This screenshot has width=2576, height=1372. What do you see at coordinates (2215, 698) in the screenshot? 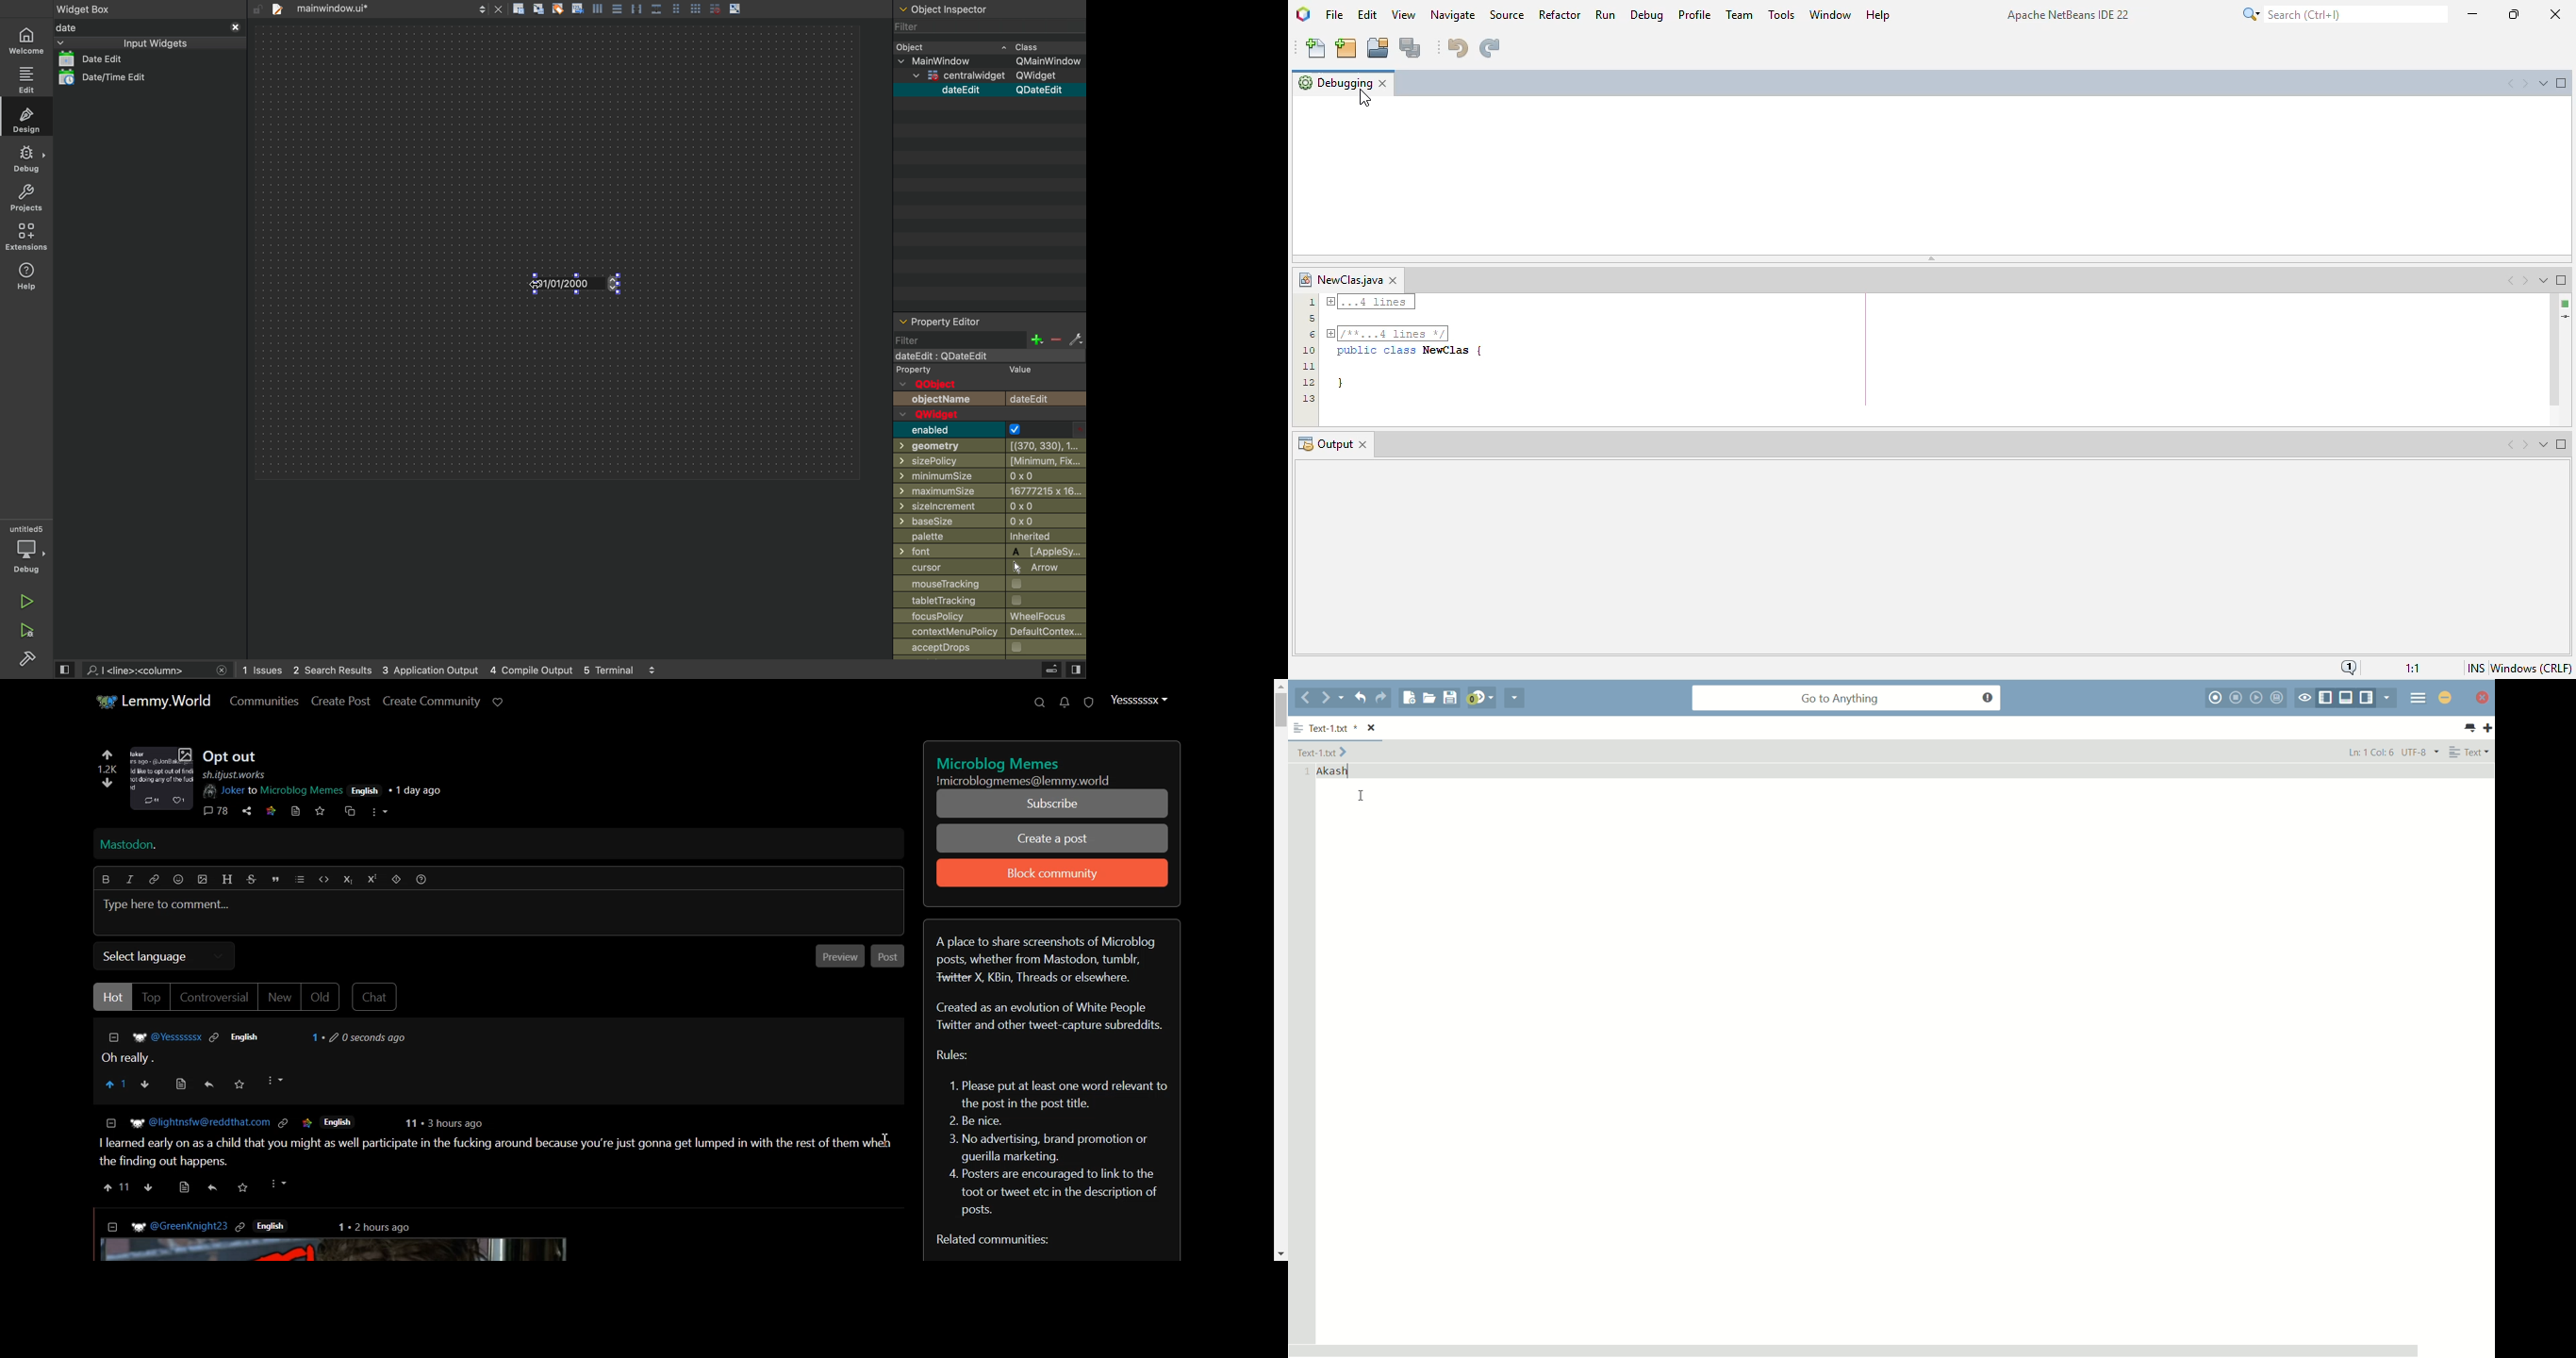
I see `record macro` at bounding box center [2215, 698].